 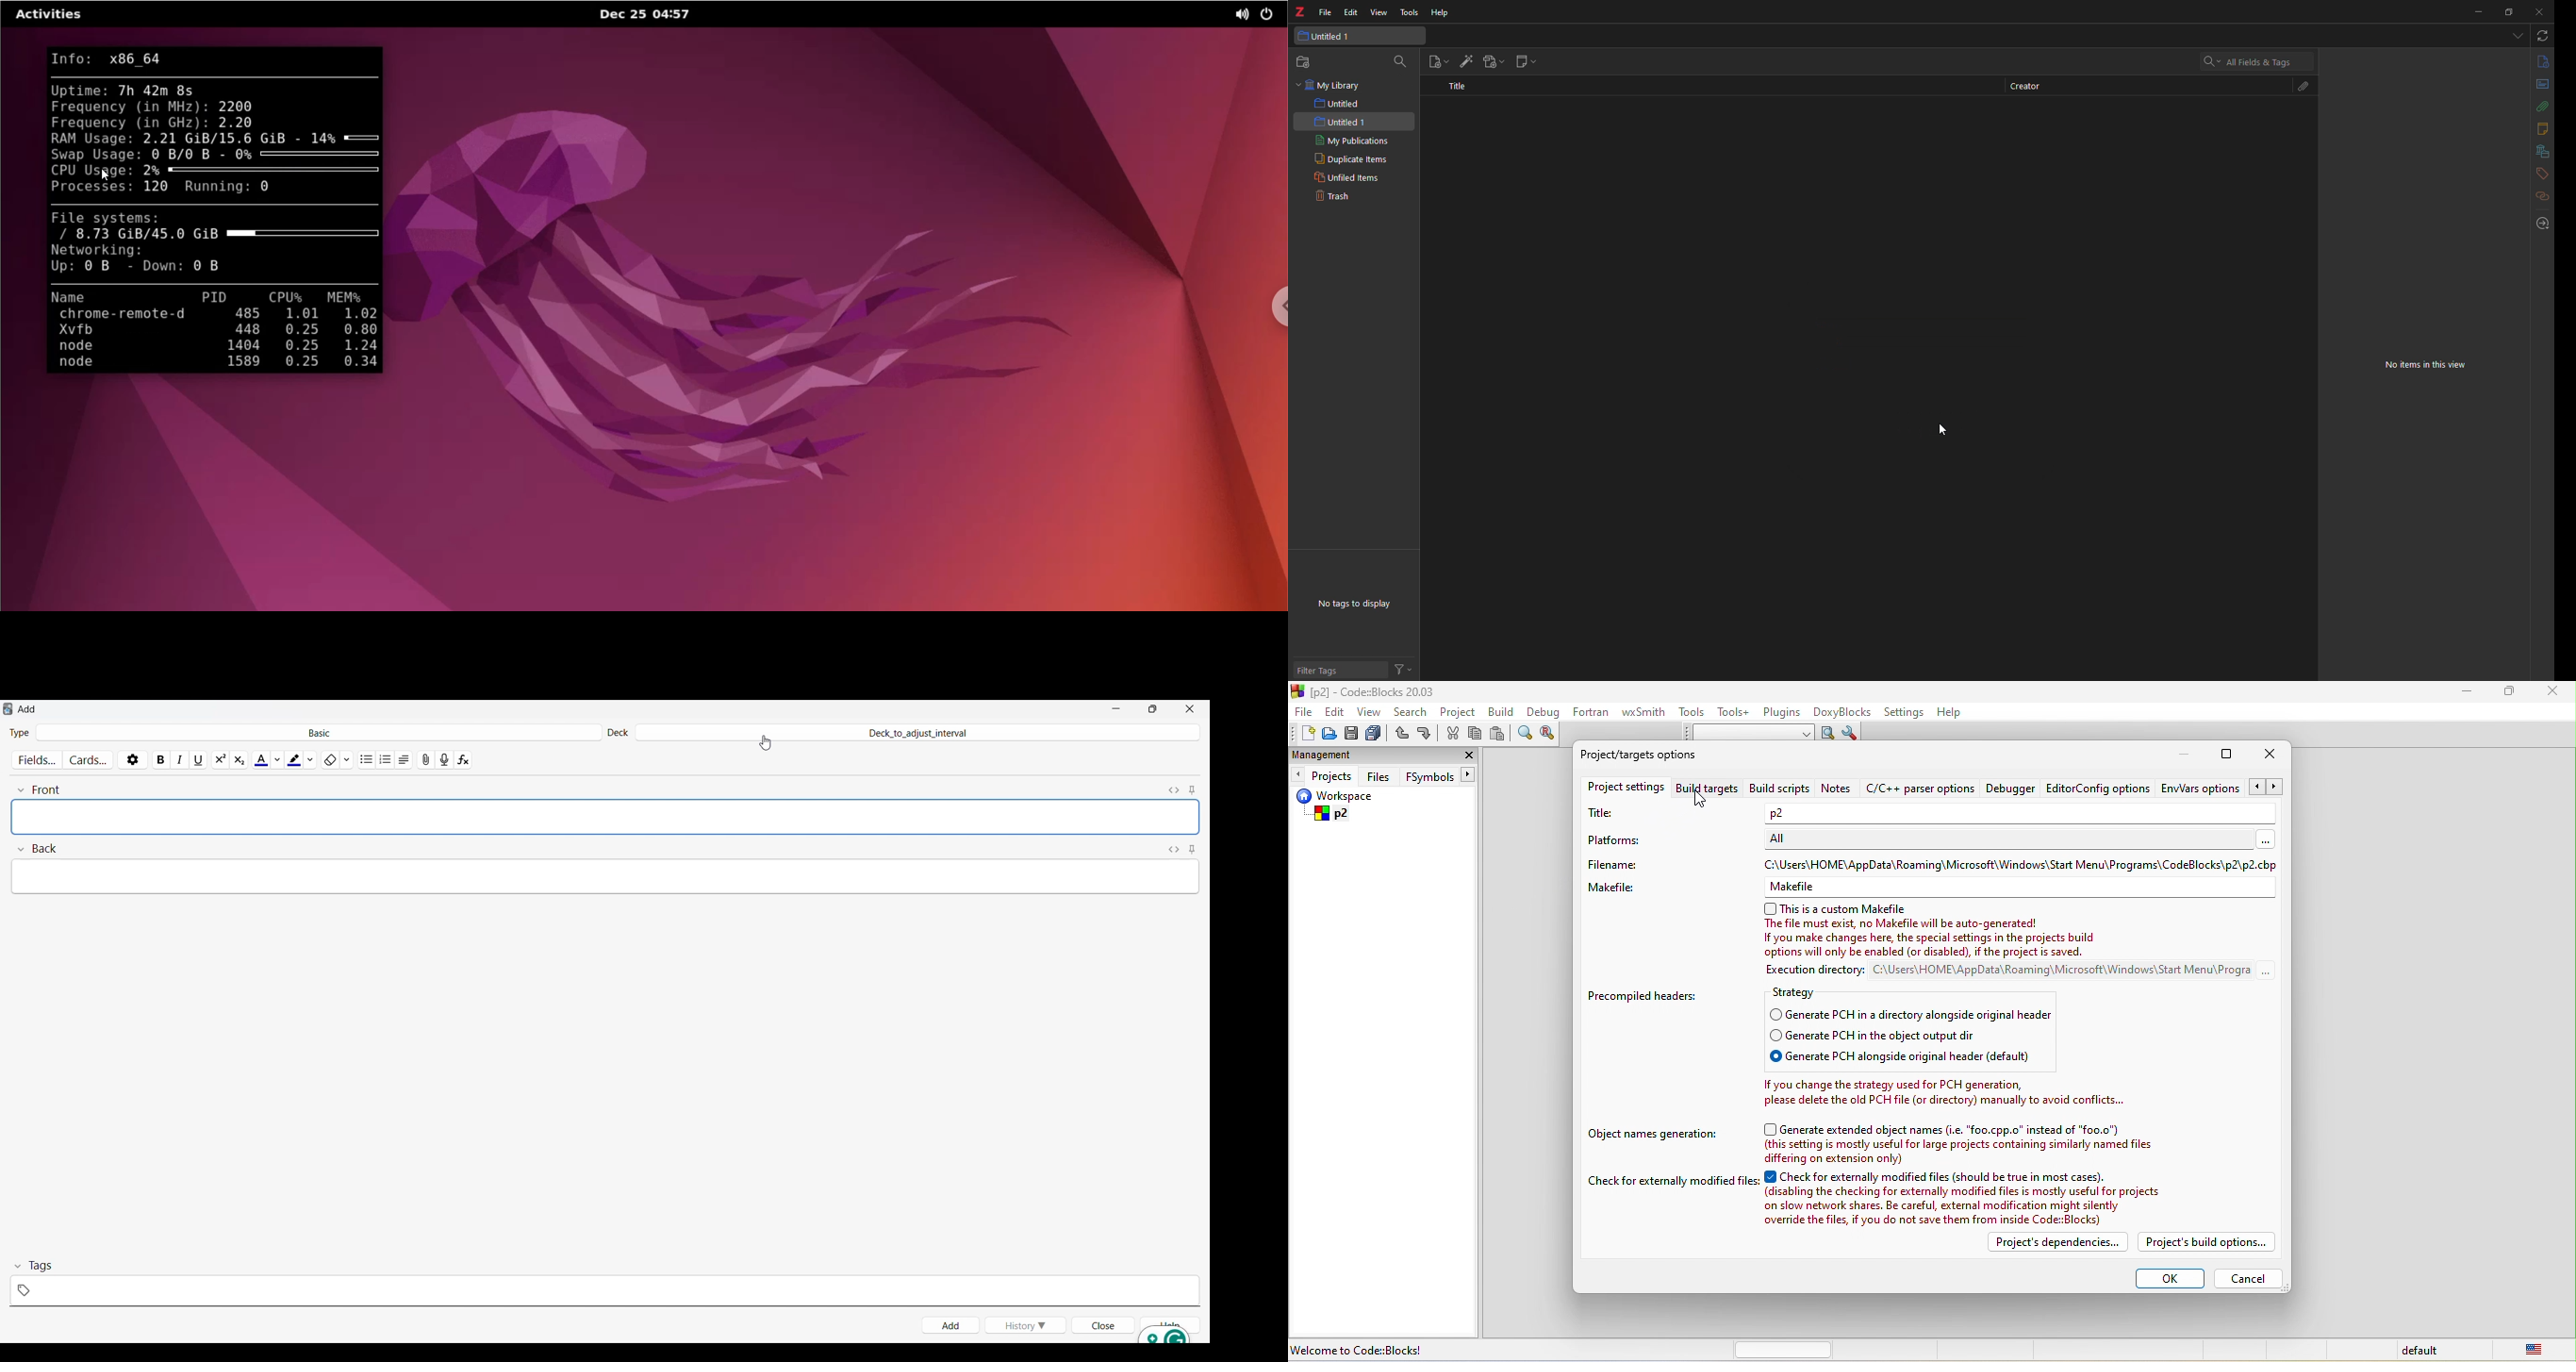 I want to click on Toggle sticky, so click(x=1192, y=850).